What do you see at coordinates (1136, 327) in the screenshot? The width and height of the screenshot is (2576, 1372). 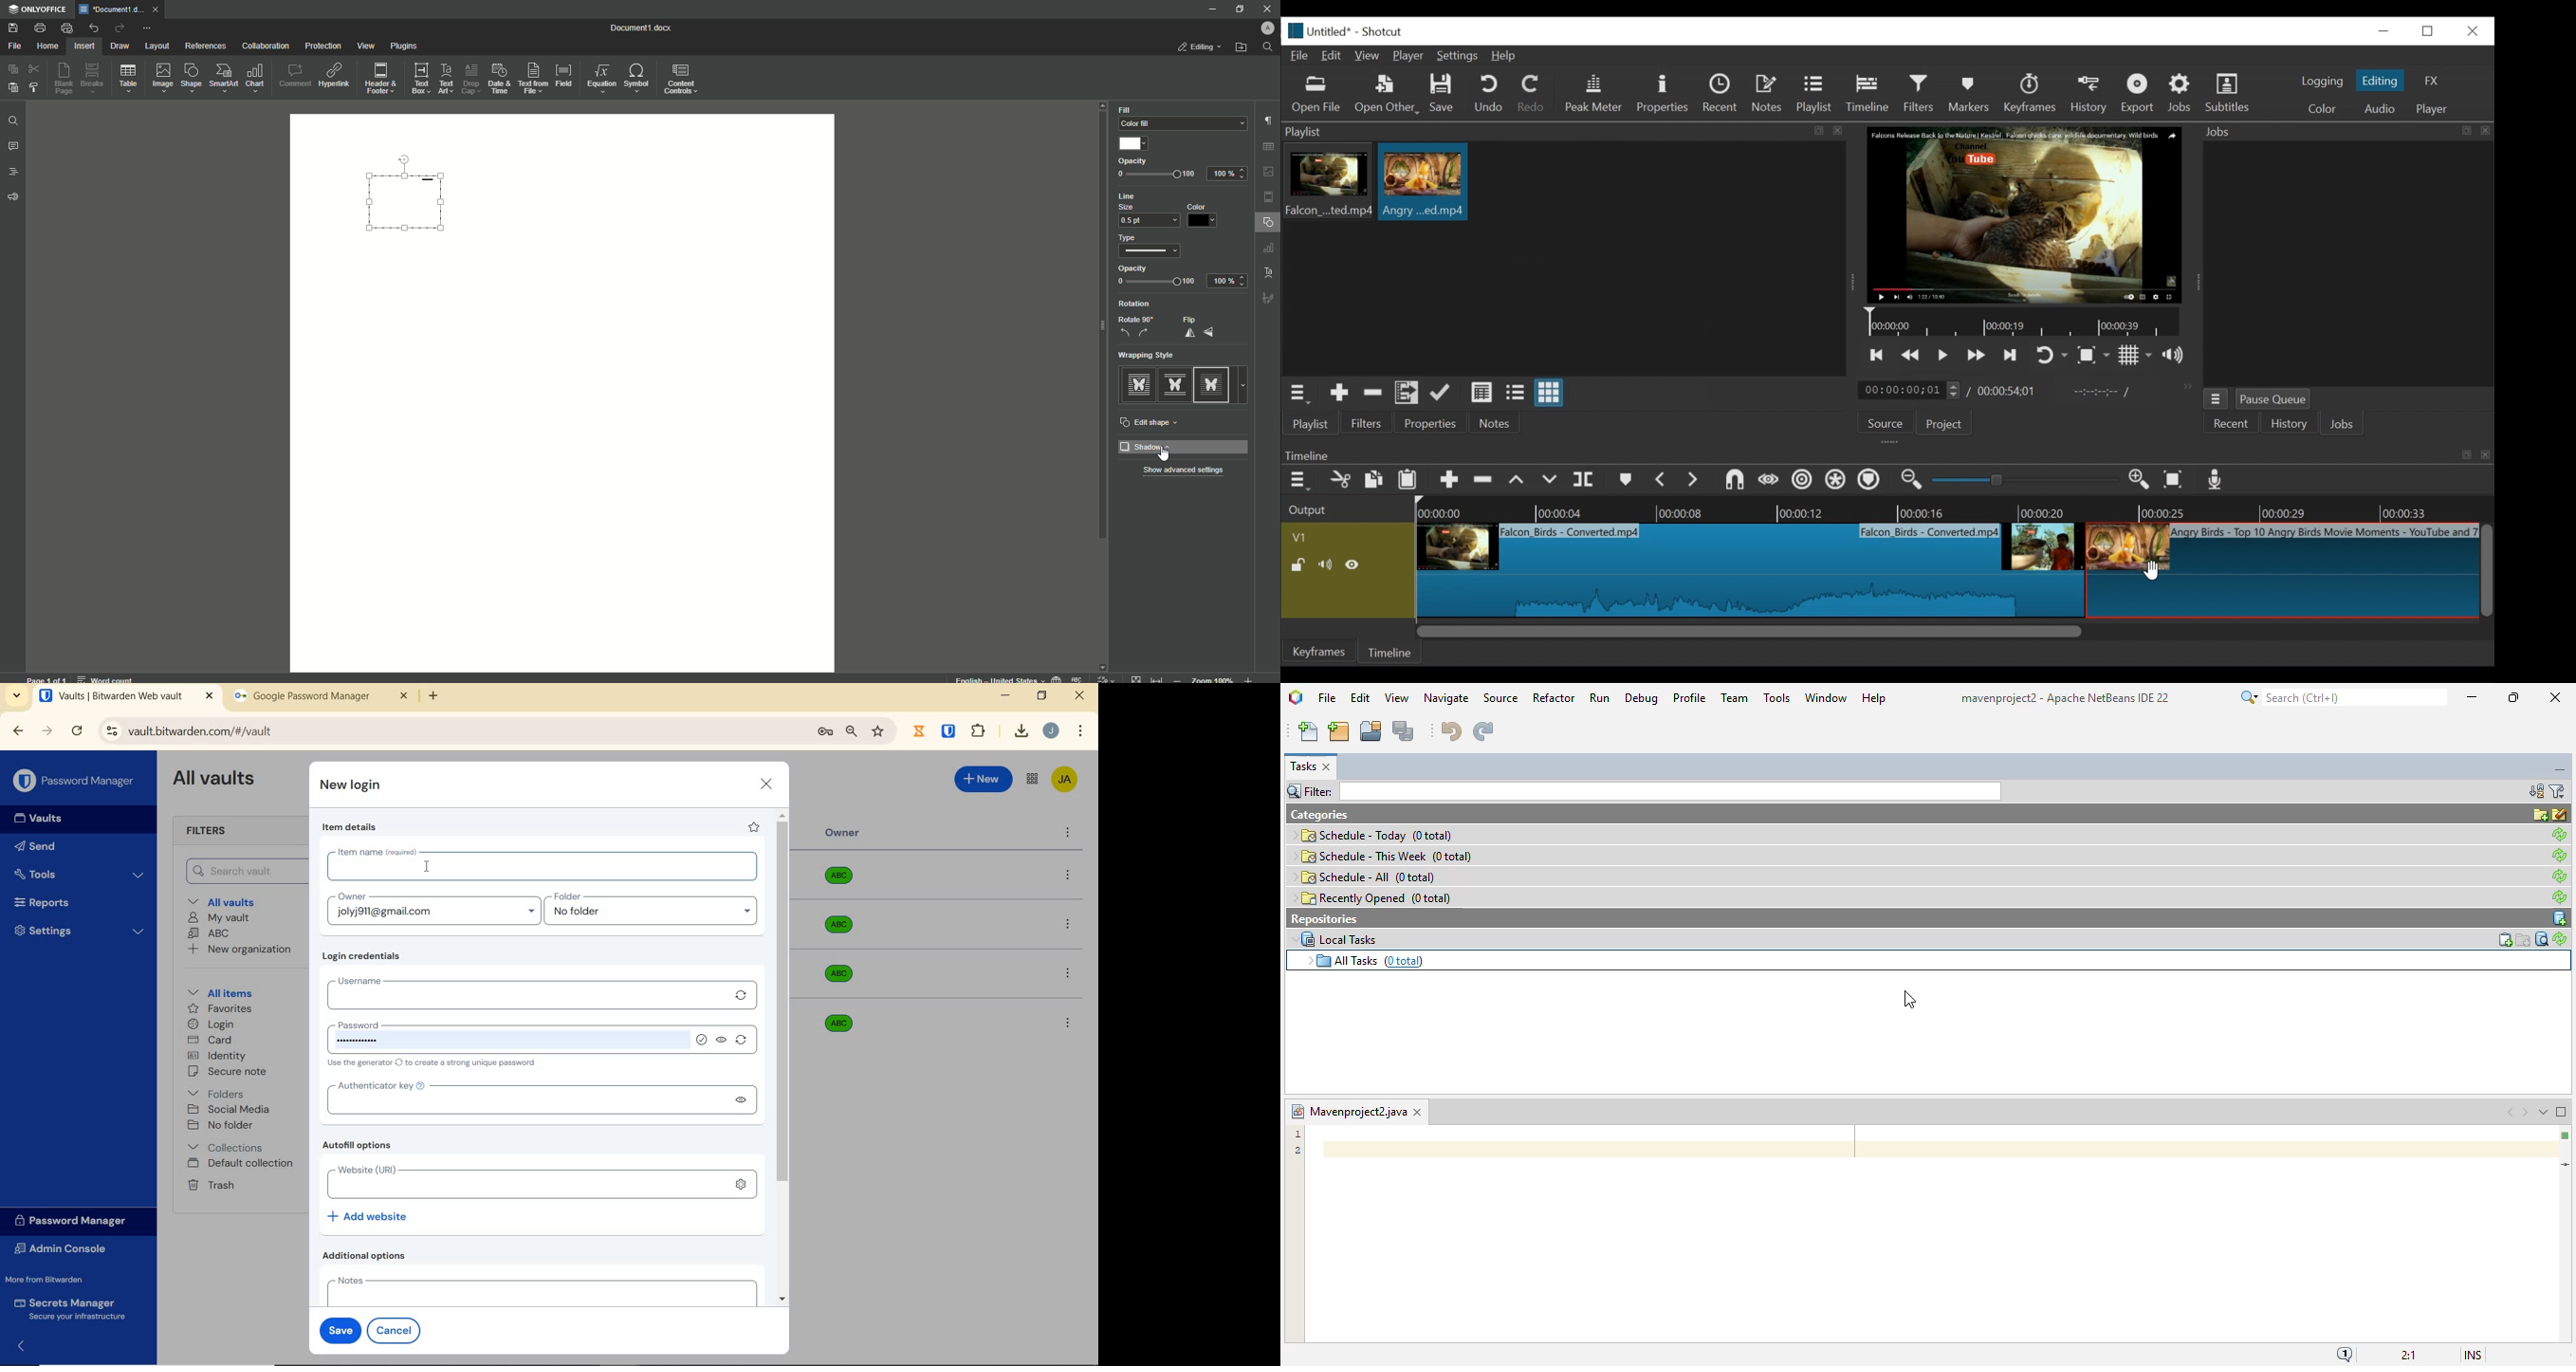 I see `Rotate 90 deg` at bounding box center [1136, 327].